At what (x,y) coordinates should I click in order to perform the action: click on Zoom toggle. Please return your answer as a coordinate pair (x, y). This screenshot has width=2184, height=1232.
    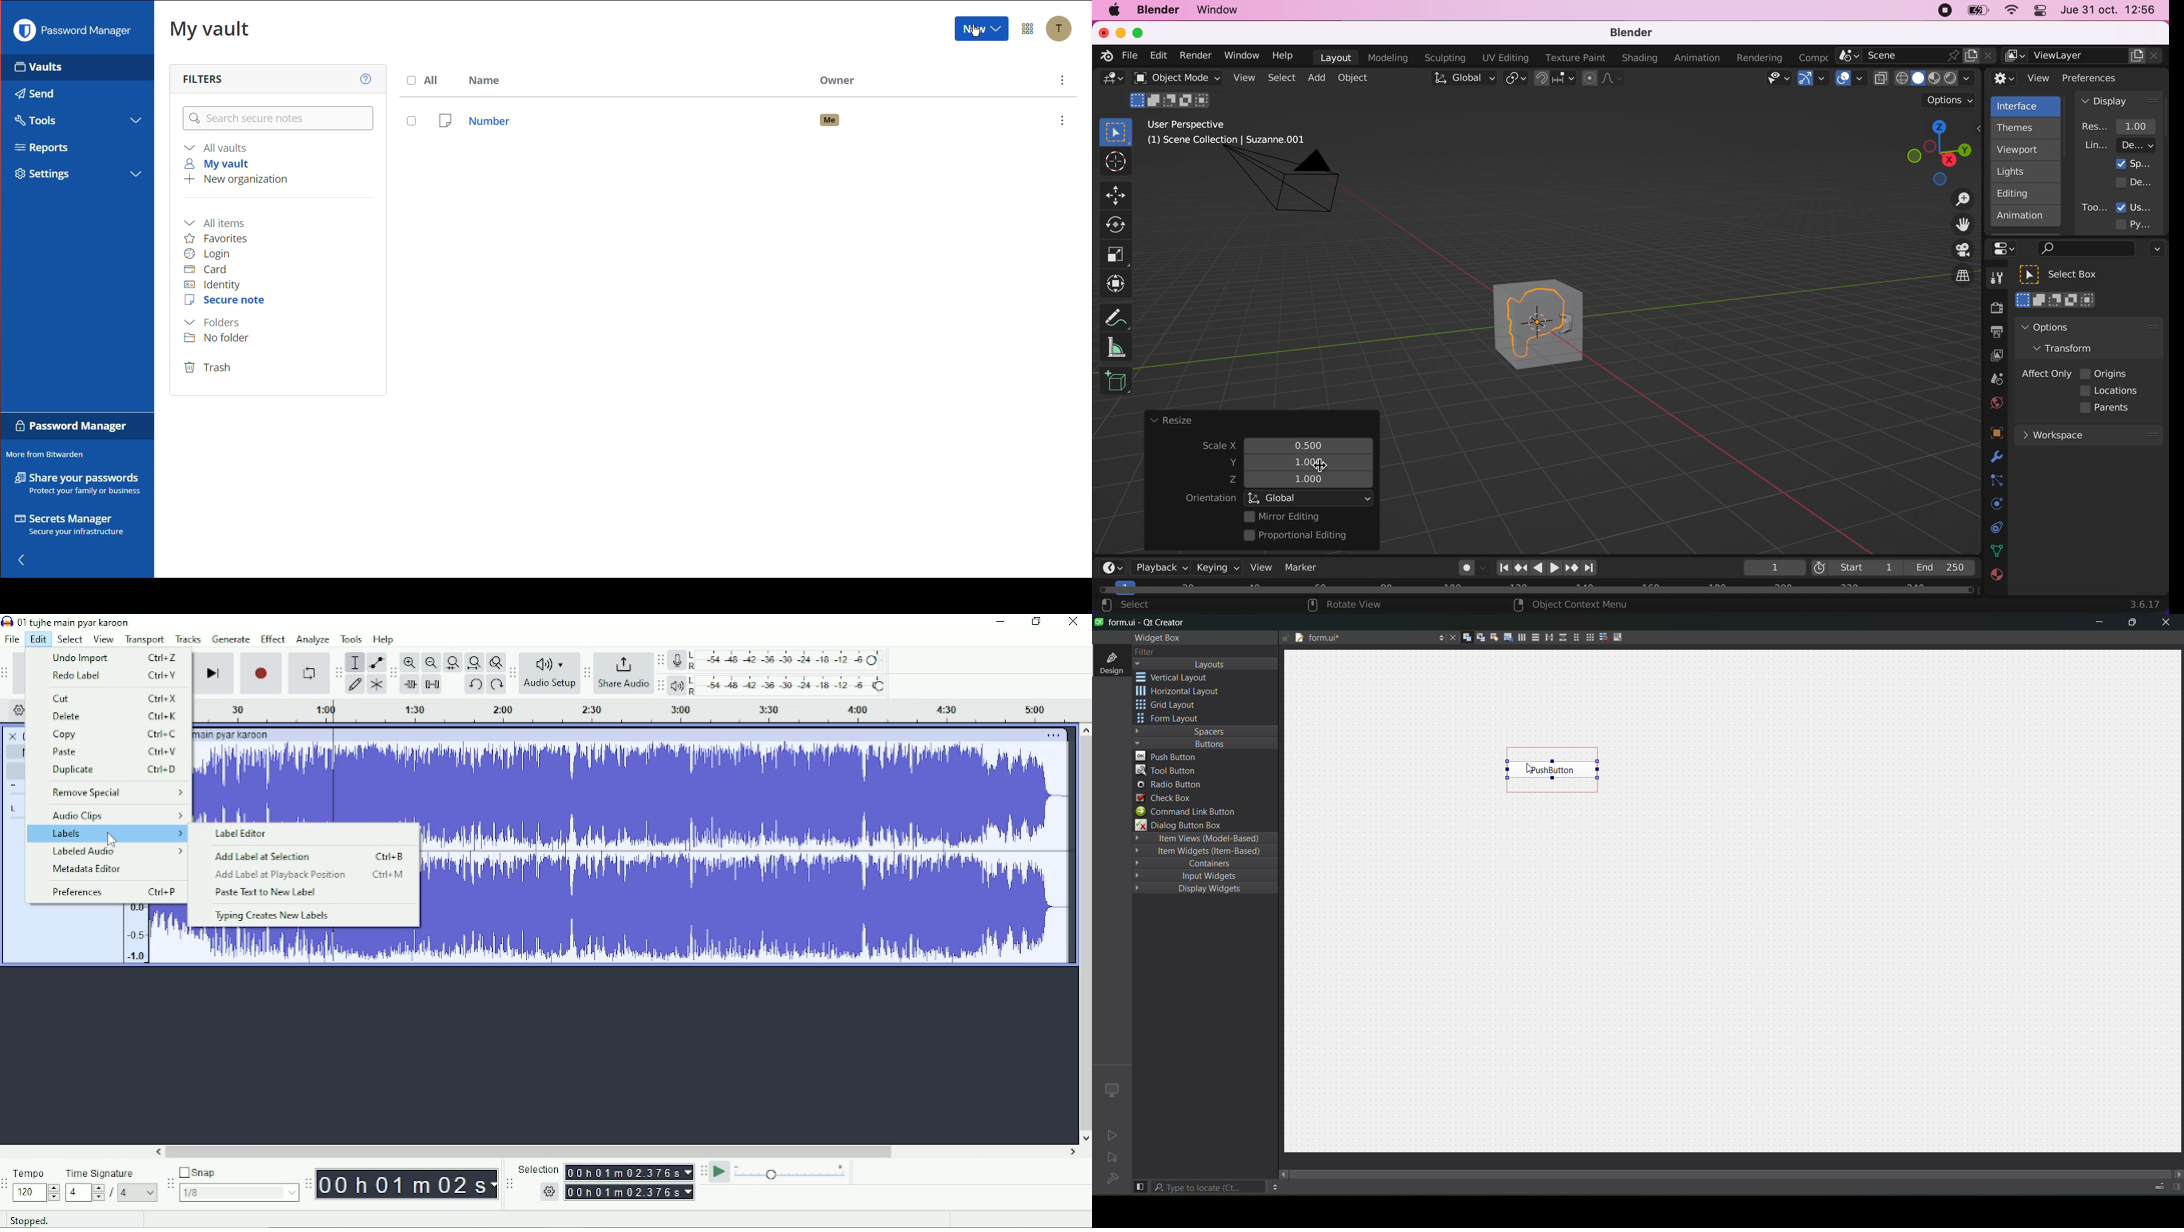
    Looking at the image, I should click on (495, 662).